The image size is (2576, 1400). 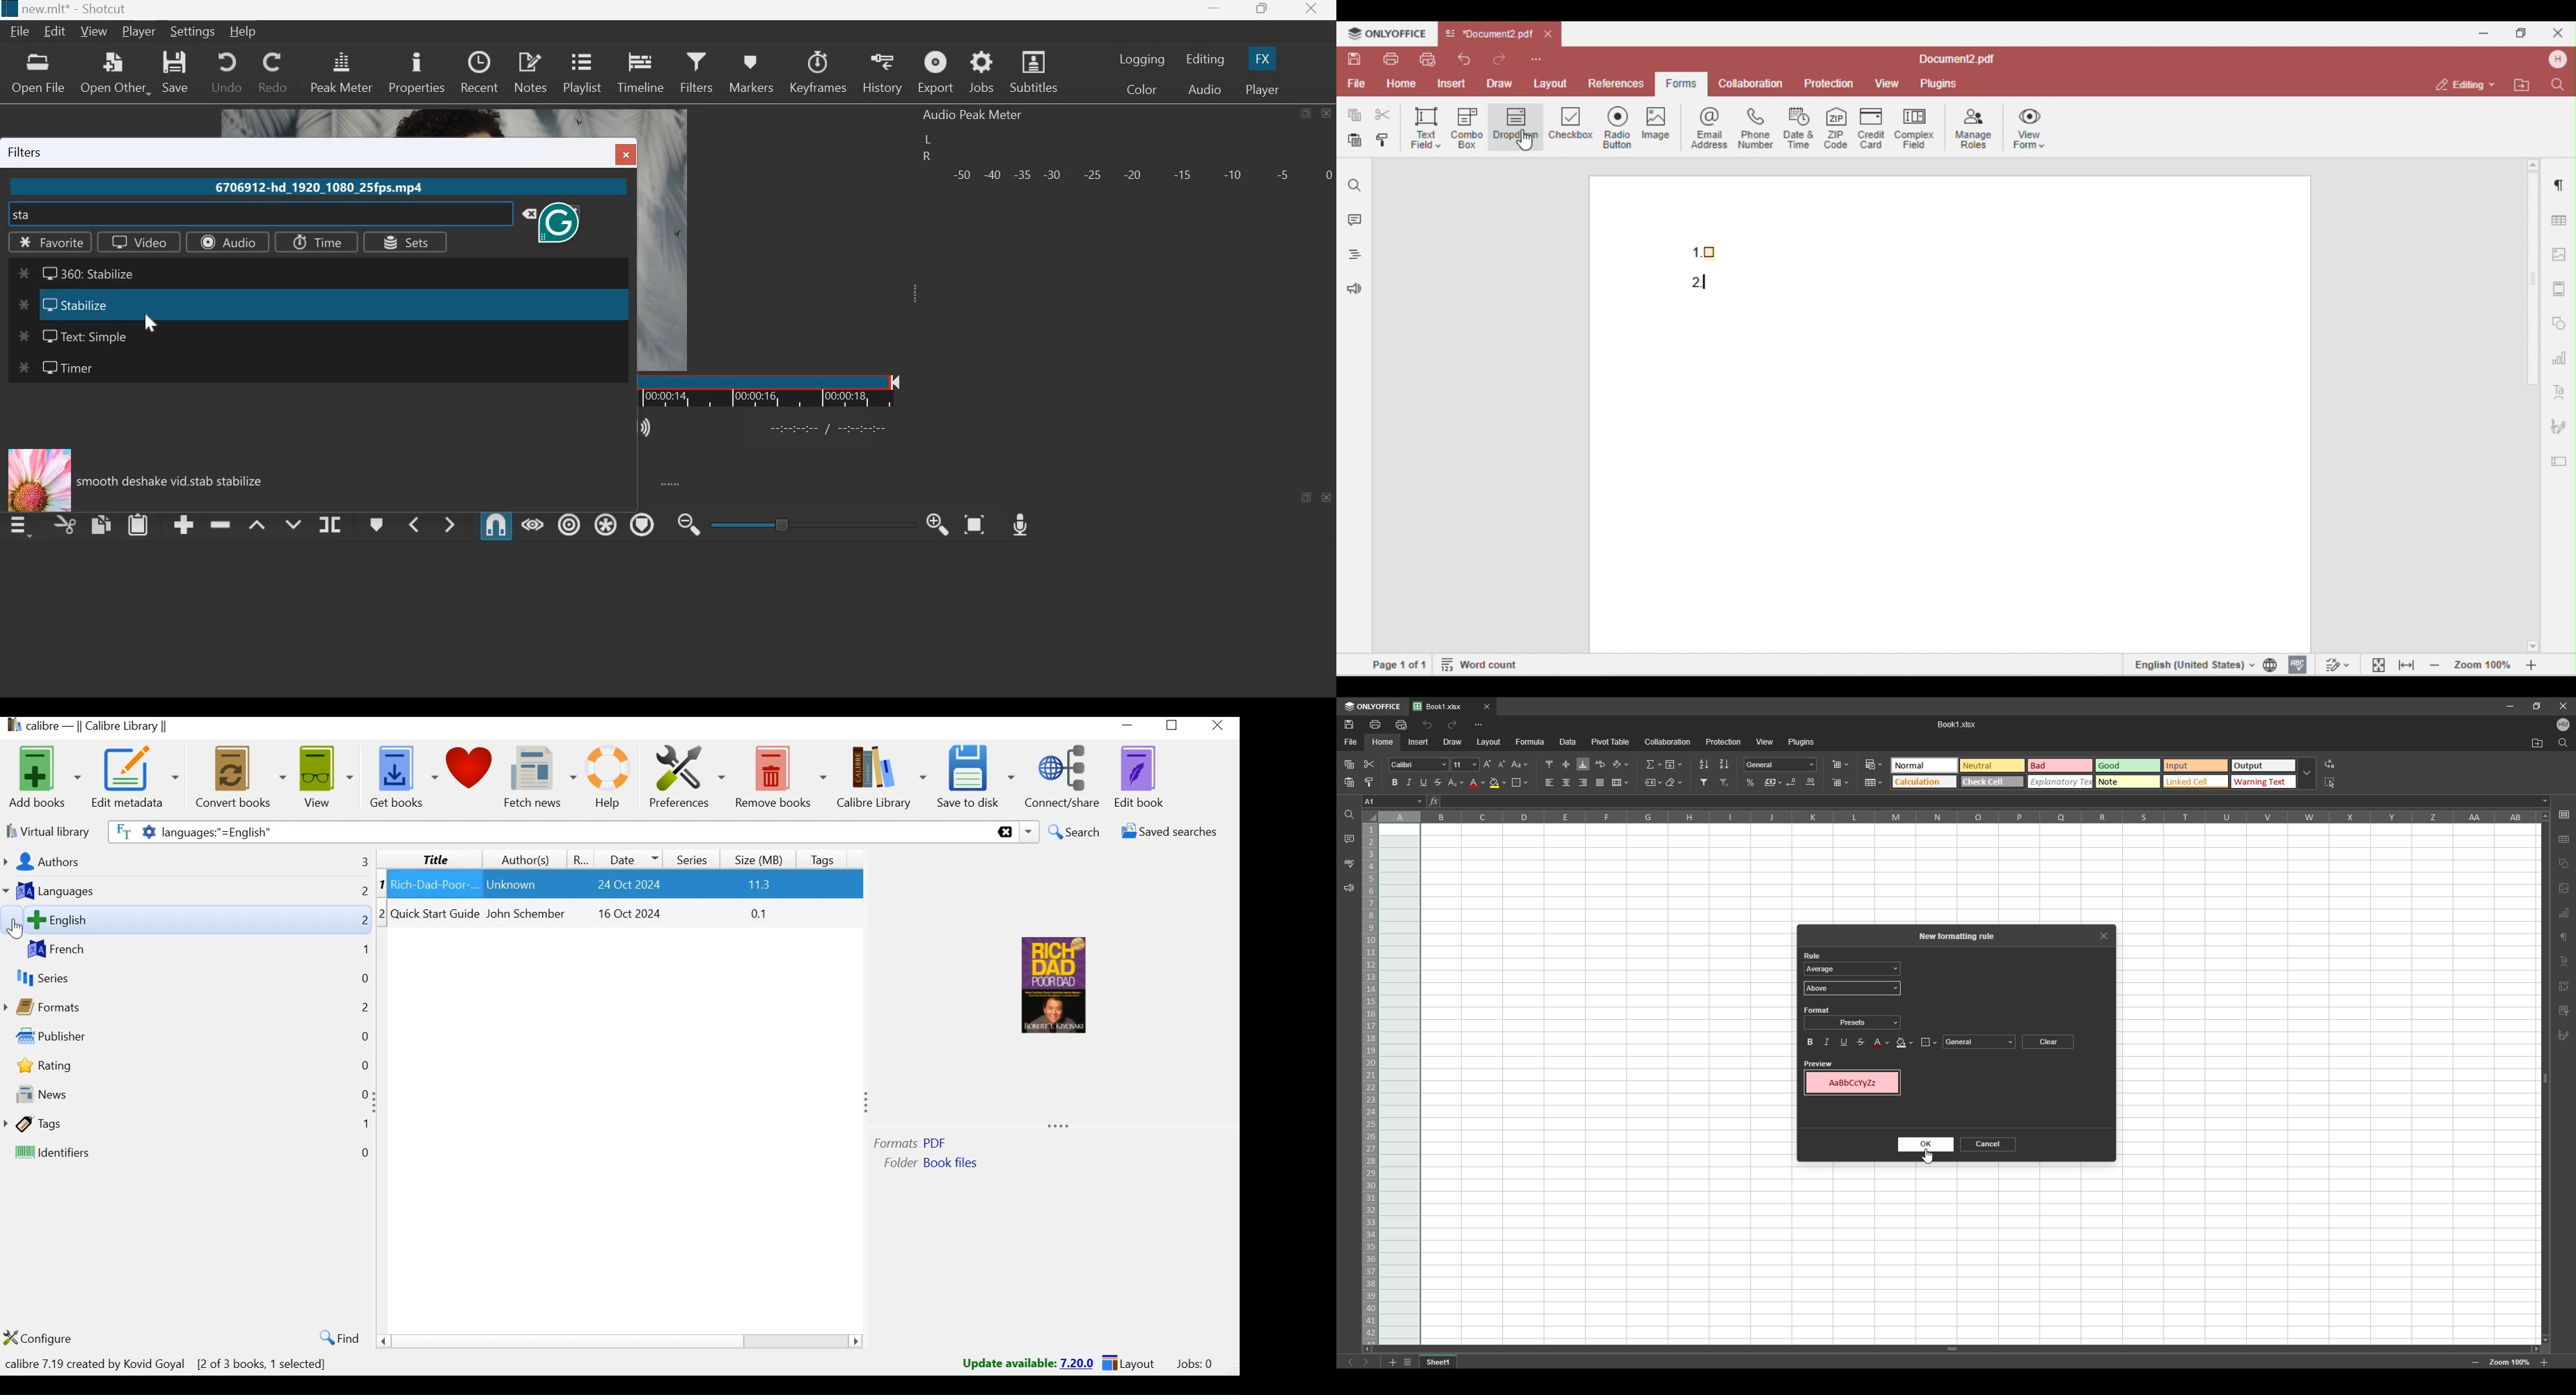 I want to click on Timeline, so click(x=640, y=70).